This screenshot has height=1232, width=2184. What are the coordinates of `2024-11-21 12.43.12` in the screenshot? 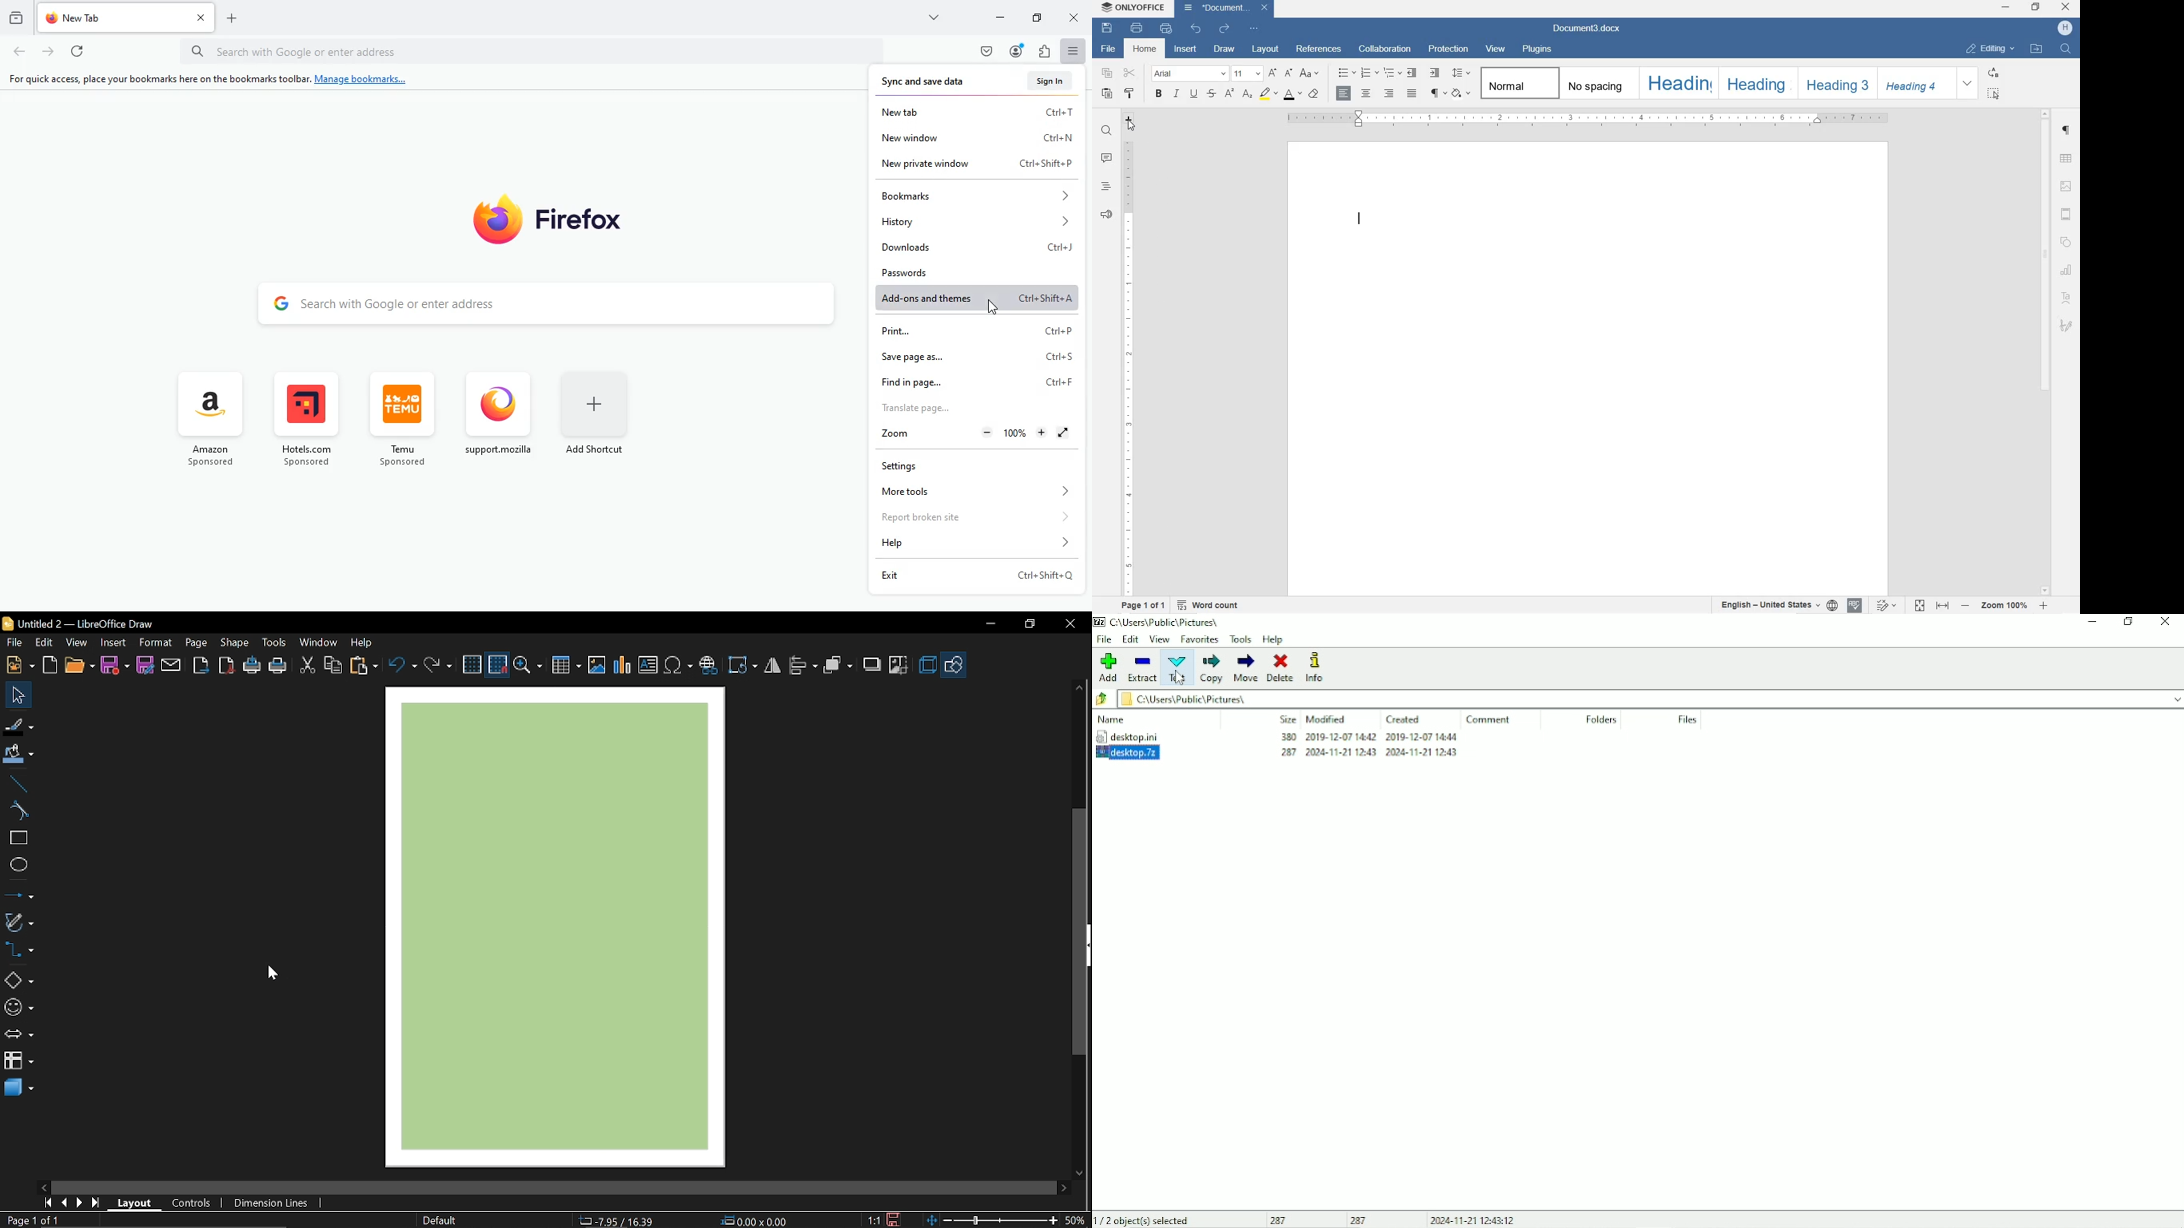 It's located at (1473, 1220).